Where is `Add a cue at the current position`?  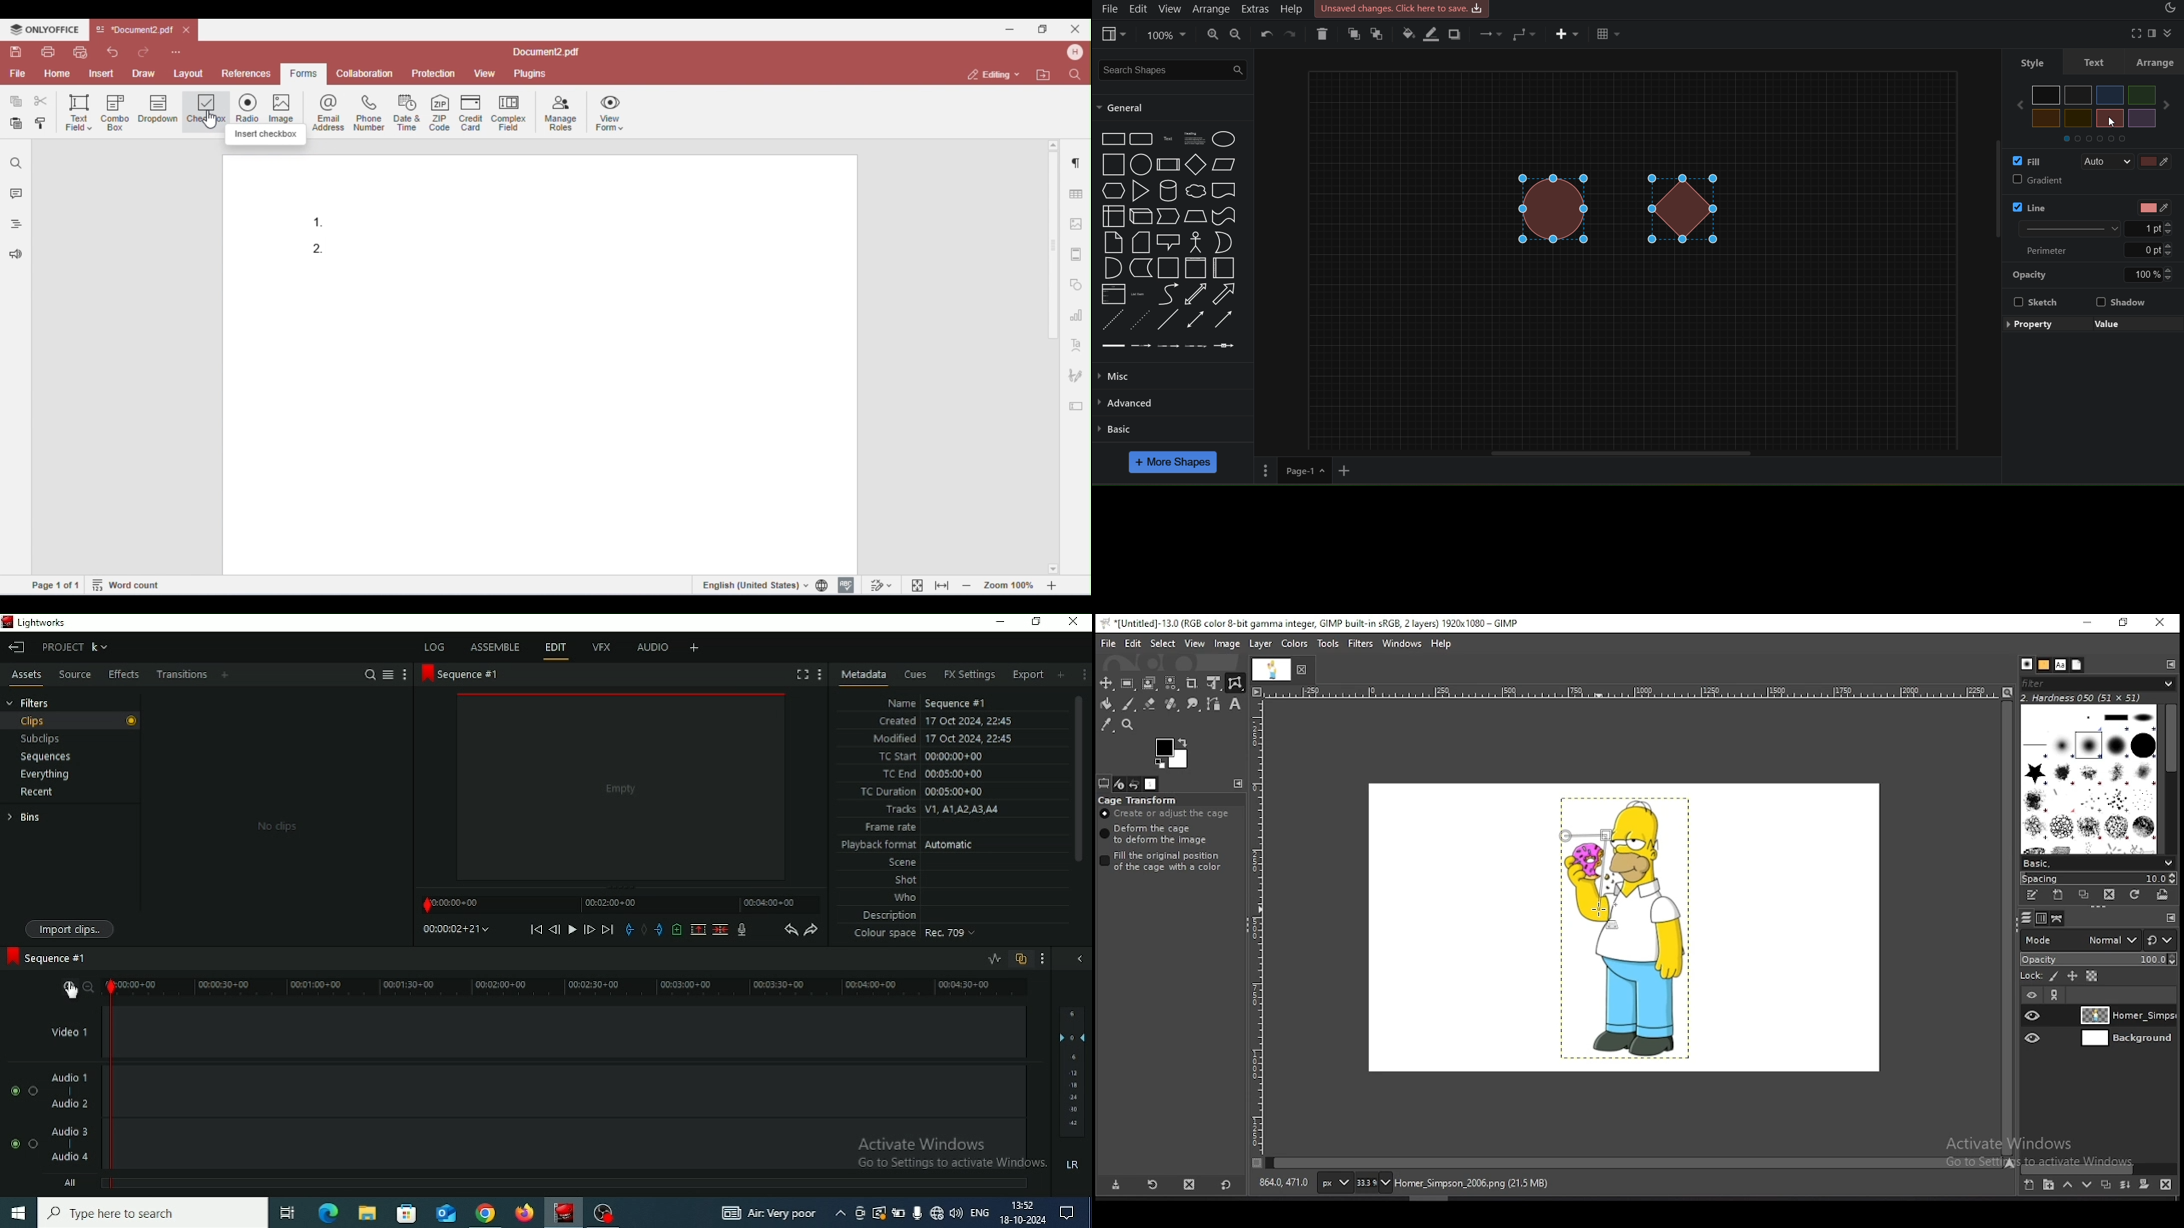 Add a cue at the current position is located at coordinates (676, 929).